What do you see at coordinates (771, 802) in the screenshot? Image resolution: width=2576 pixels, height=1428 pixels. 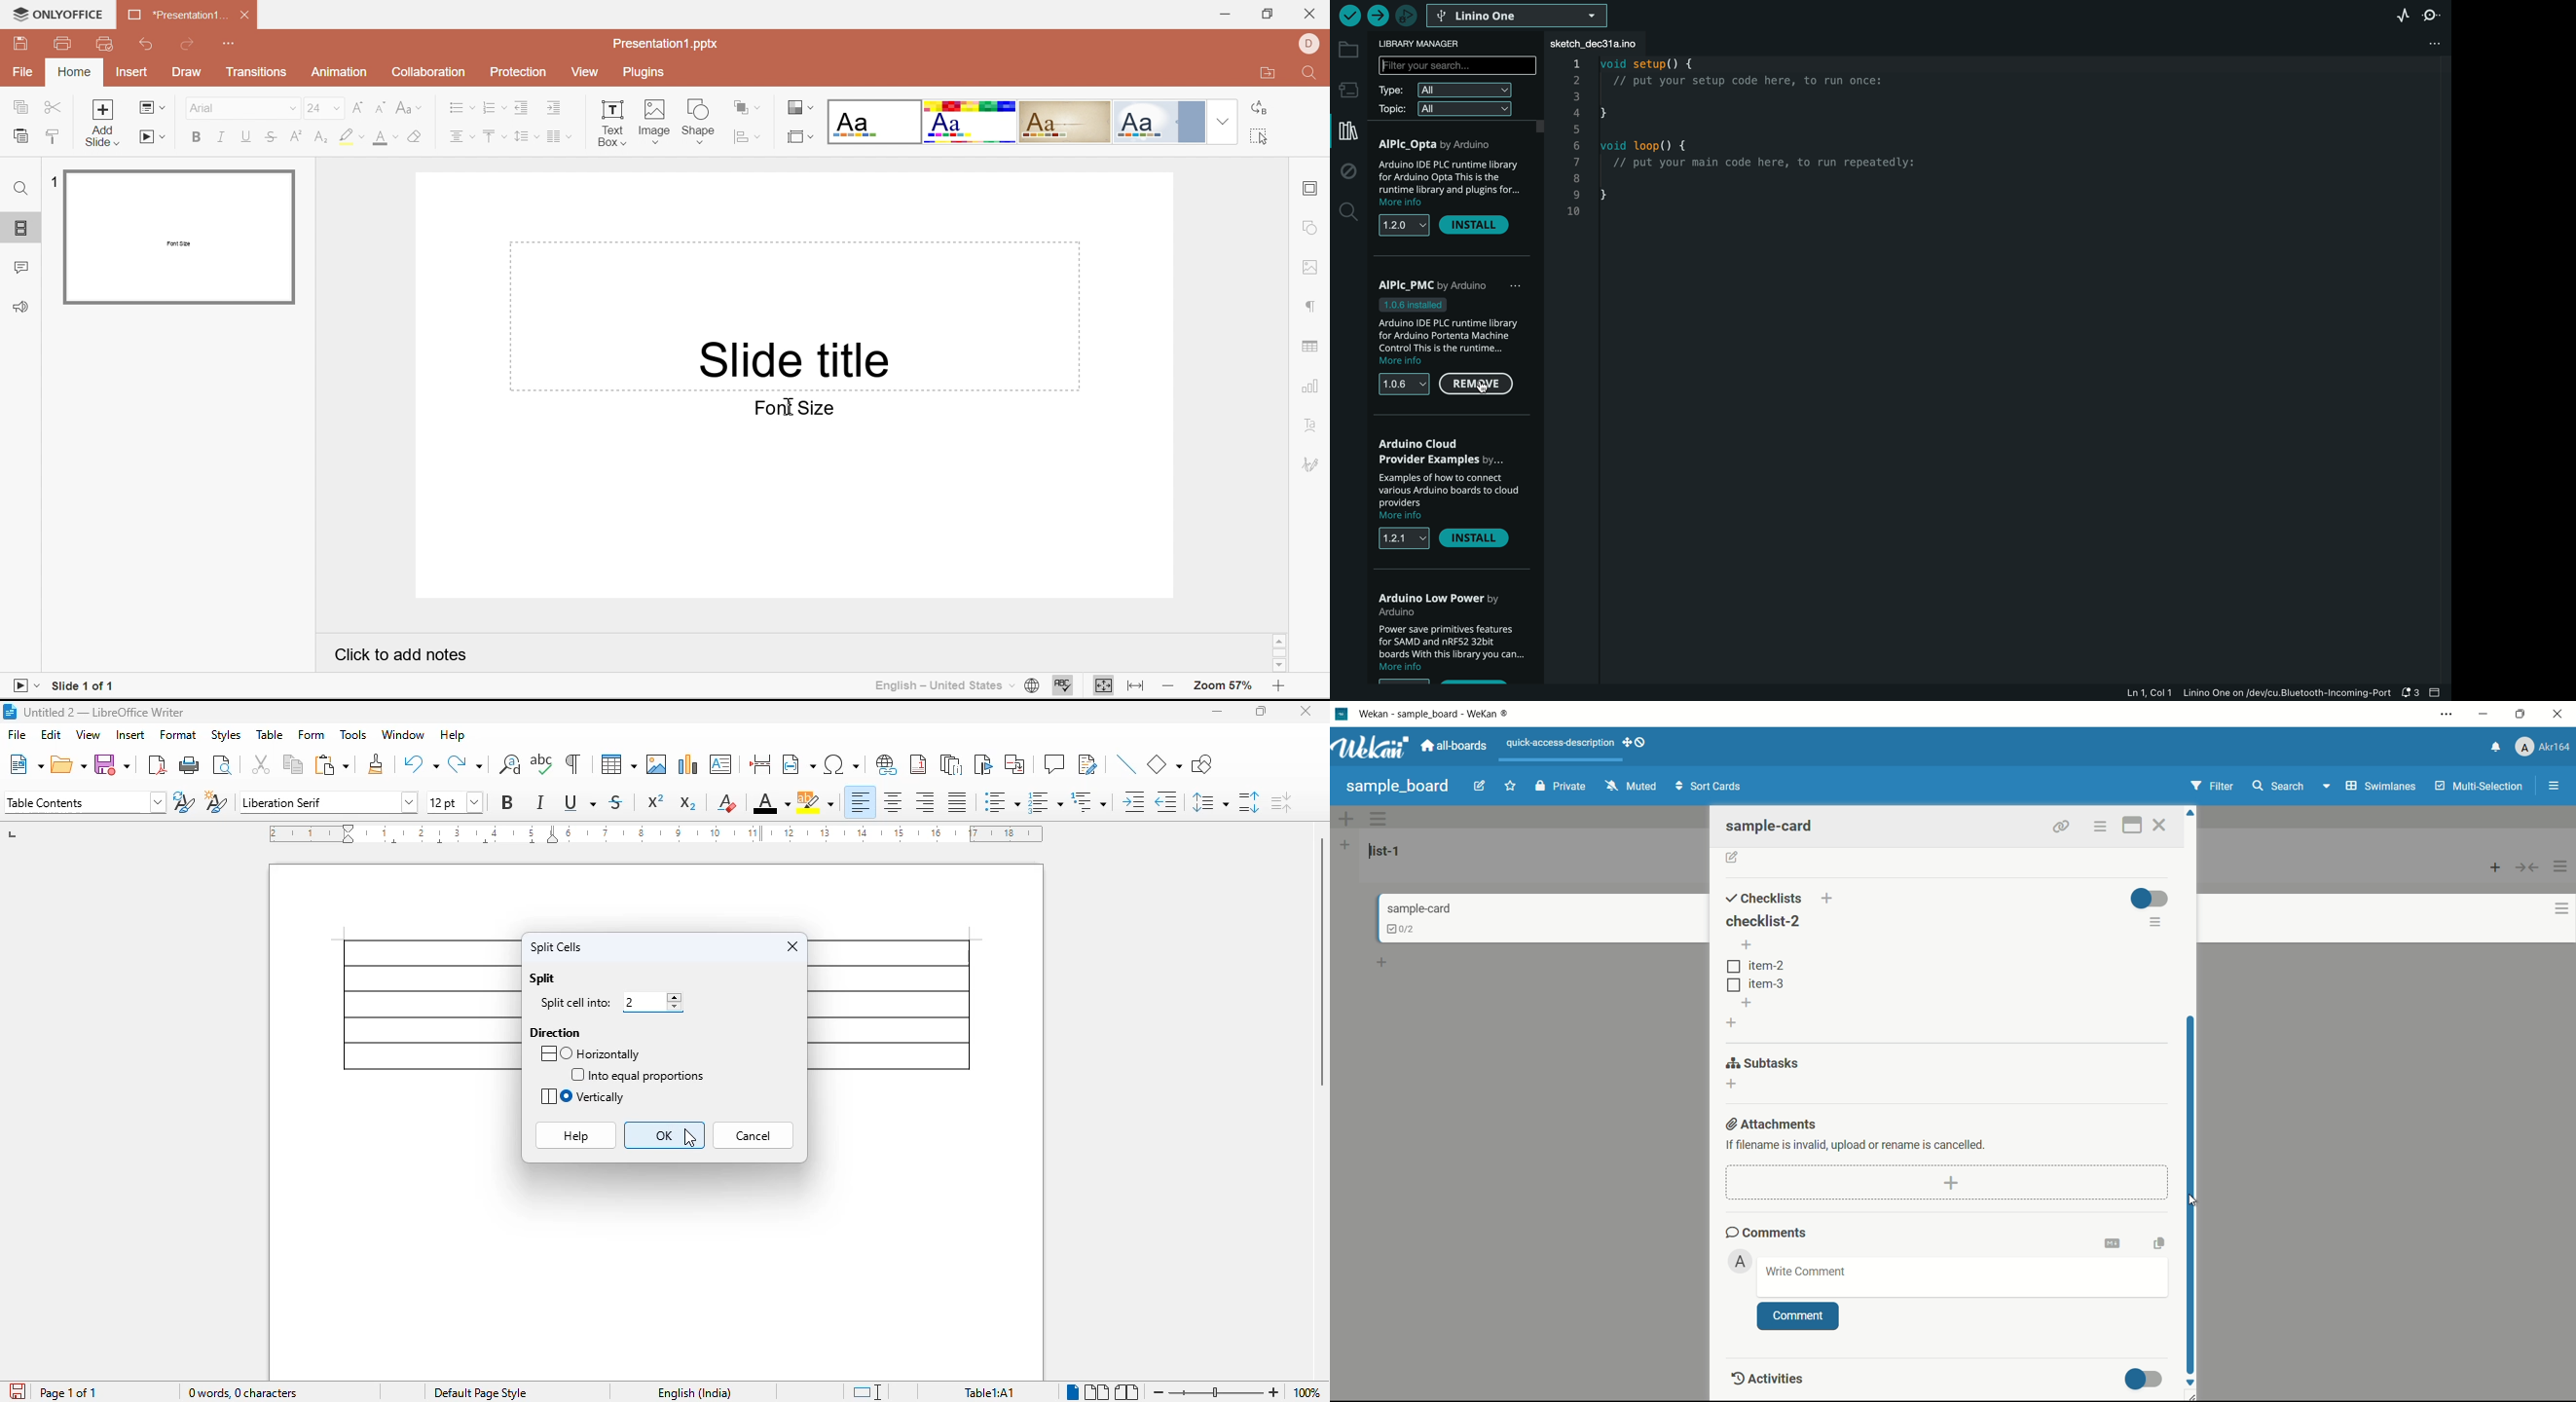 I see `font color` at bounding box center [771, 802].